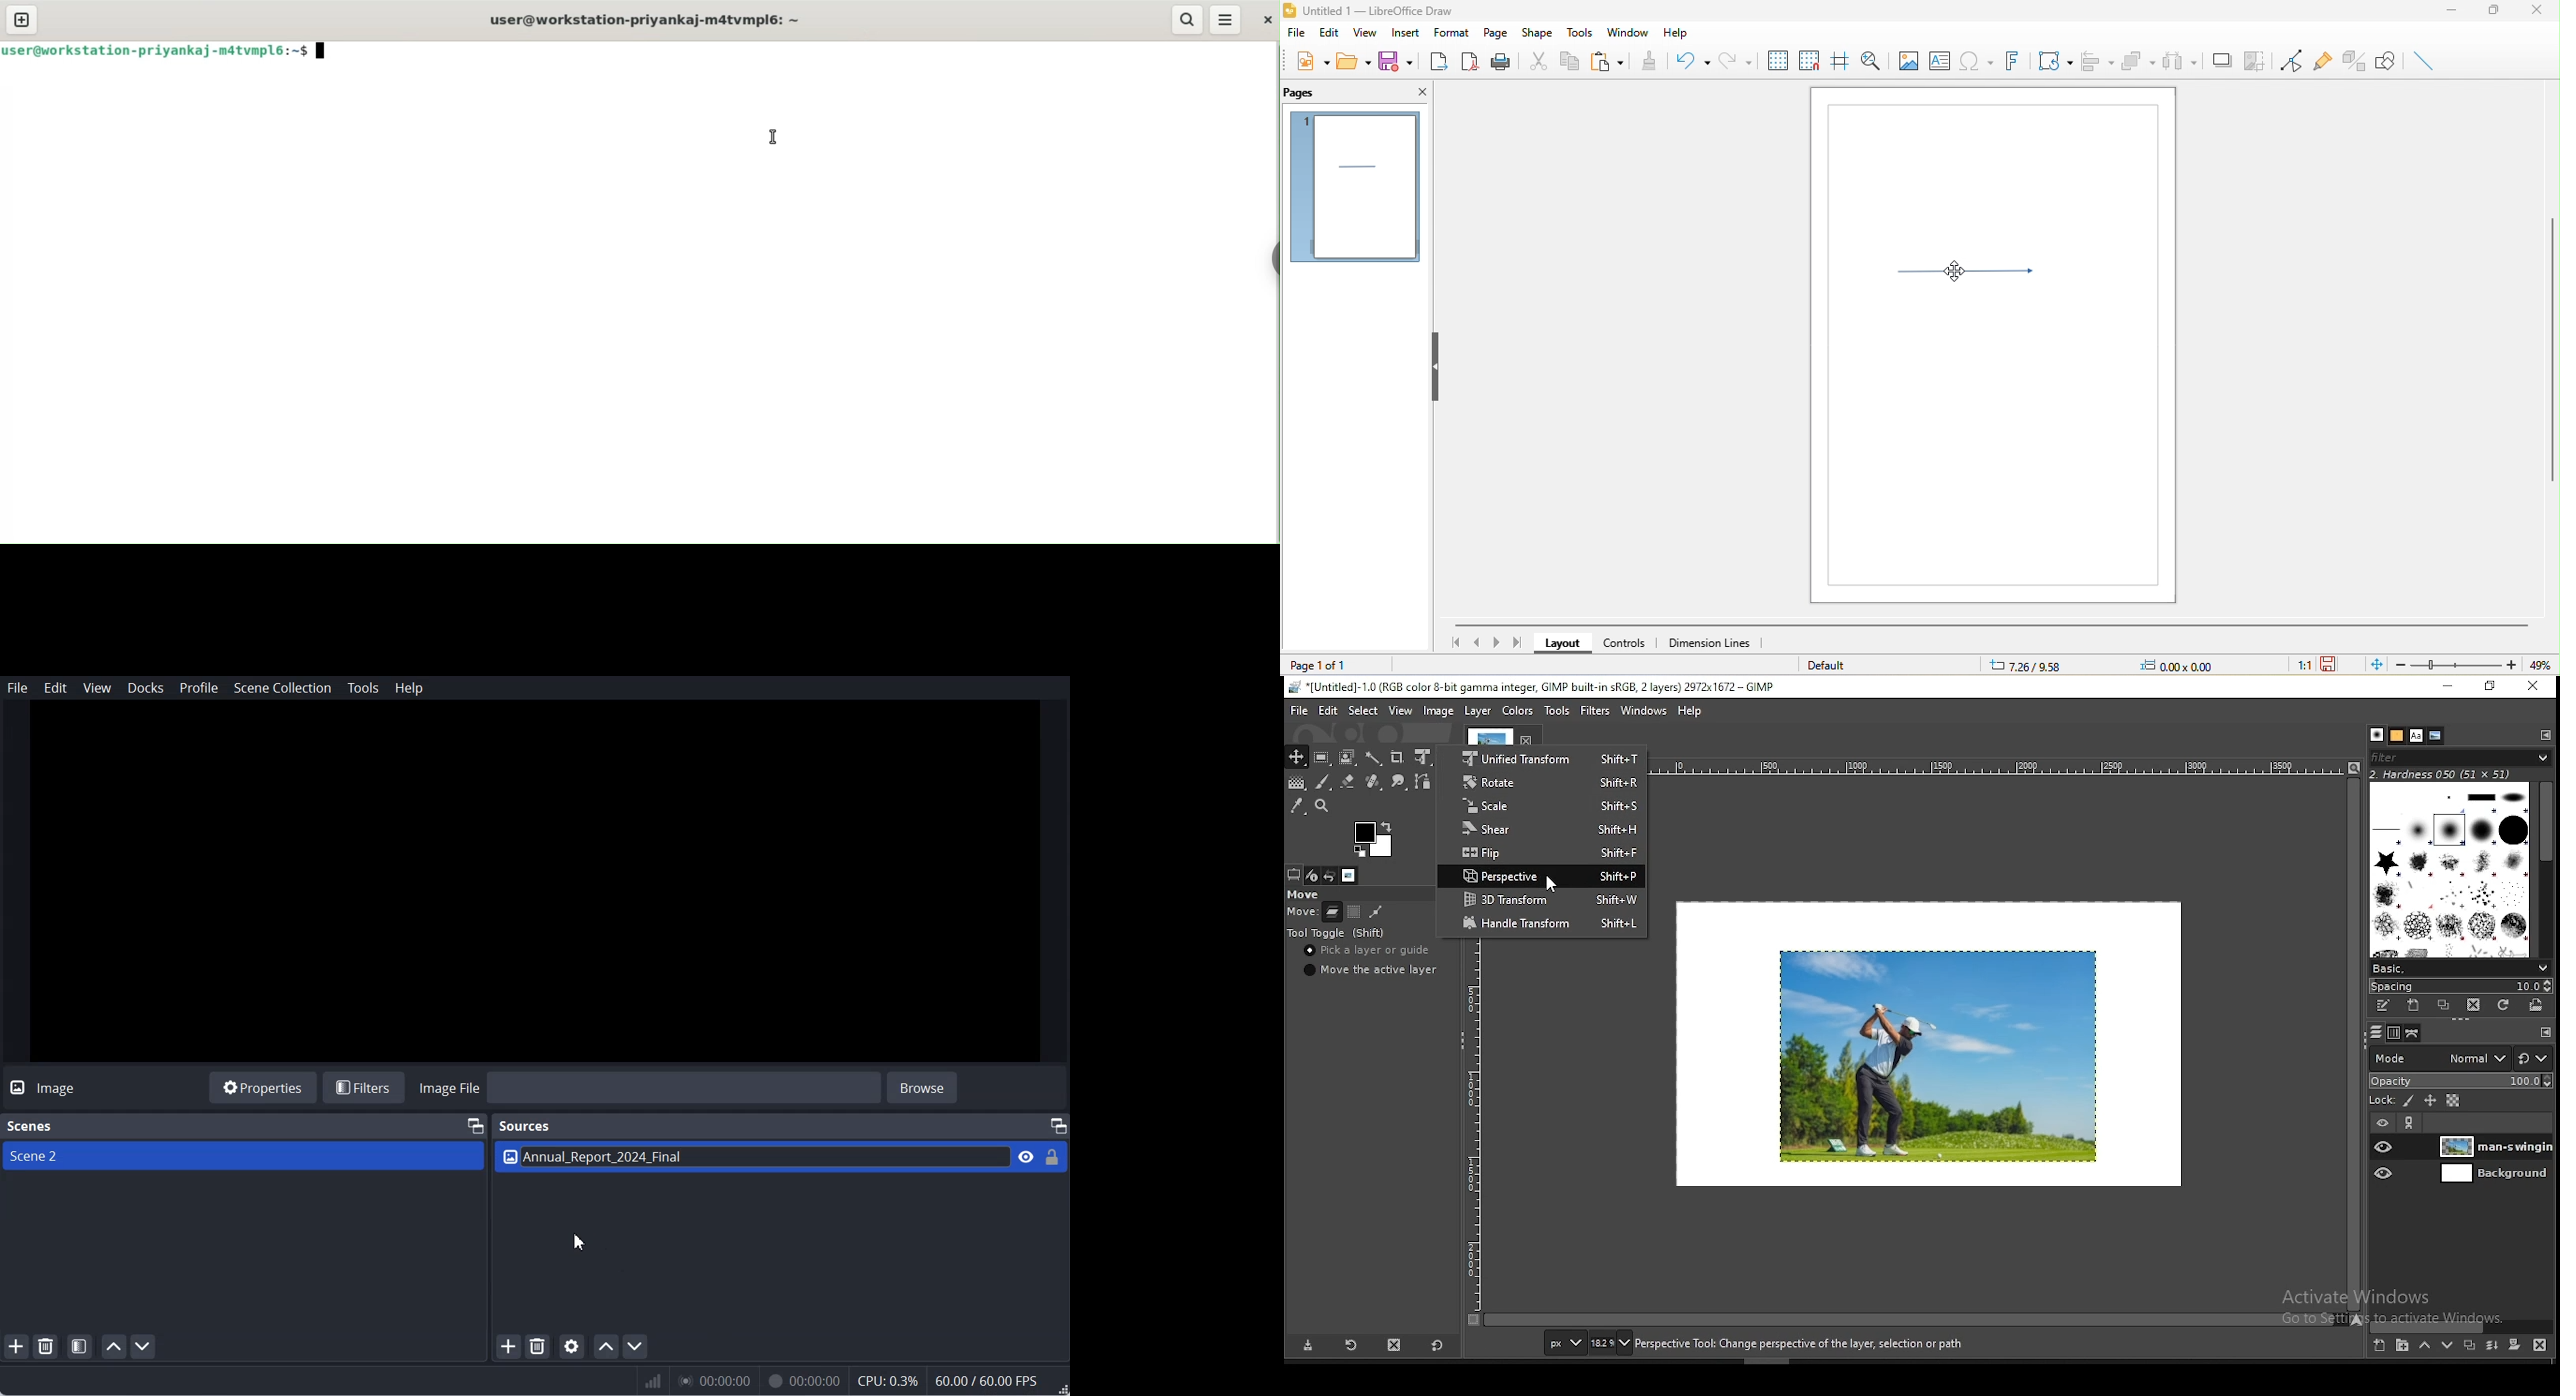 The width and height of the screenshot is (2576, 1400). What do you see at coordinates (1576, 64) in the screenshot?
I see `copy` at bounding box center [1576, 64].